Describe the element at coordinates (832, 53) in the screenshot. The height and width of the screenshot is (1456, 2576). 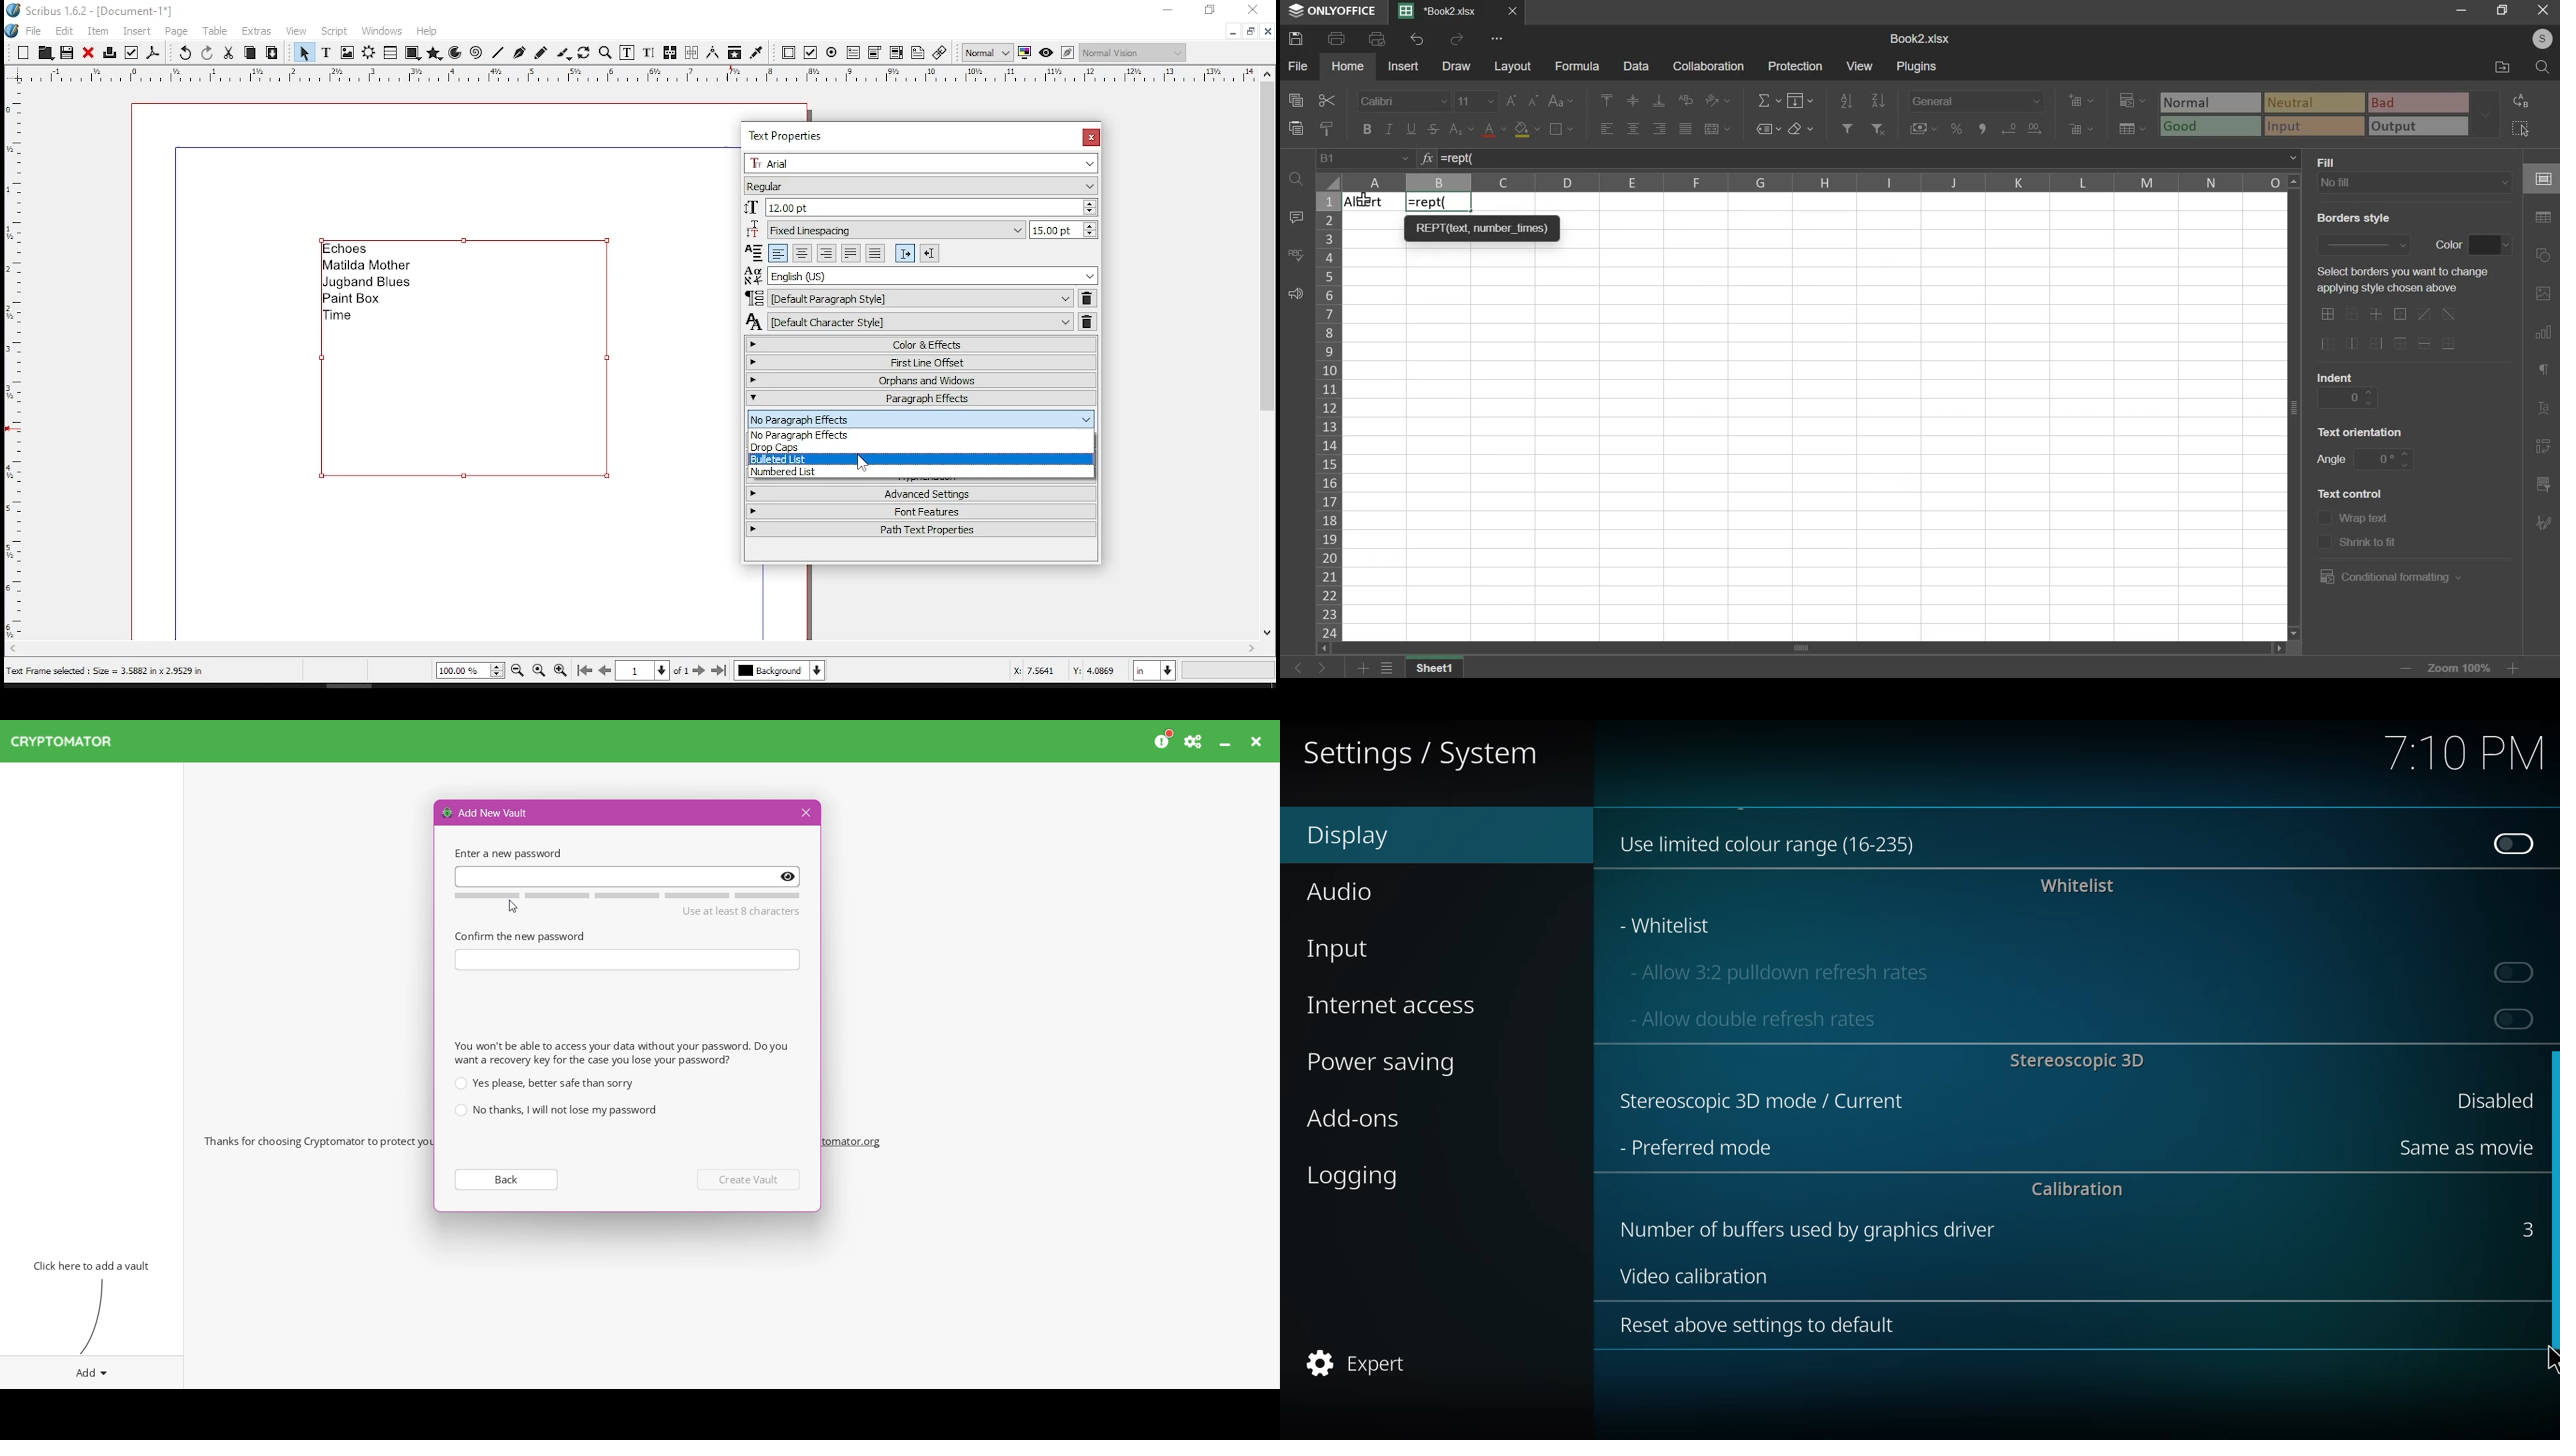
I see `PDF radio button` at that location.